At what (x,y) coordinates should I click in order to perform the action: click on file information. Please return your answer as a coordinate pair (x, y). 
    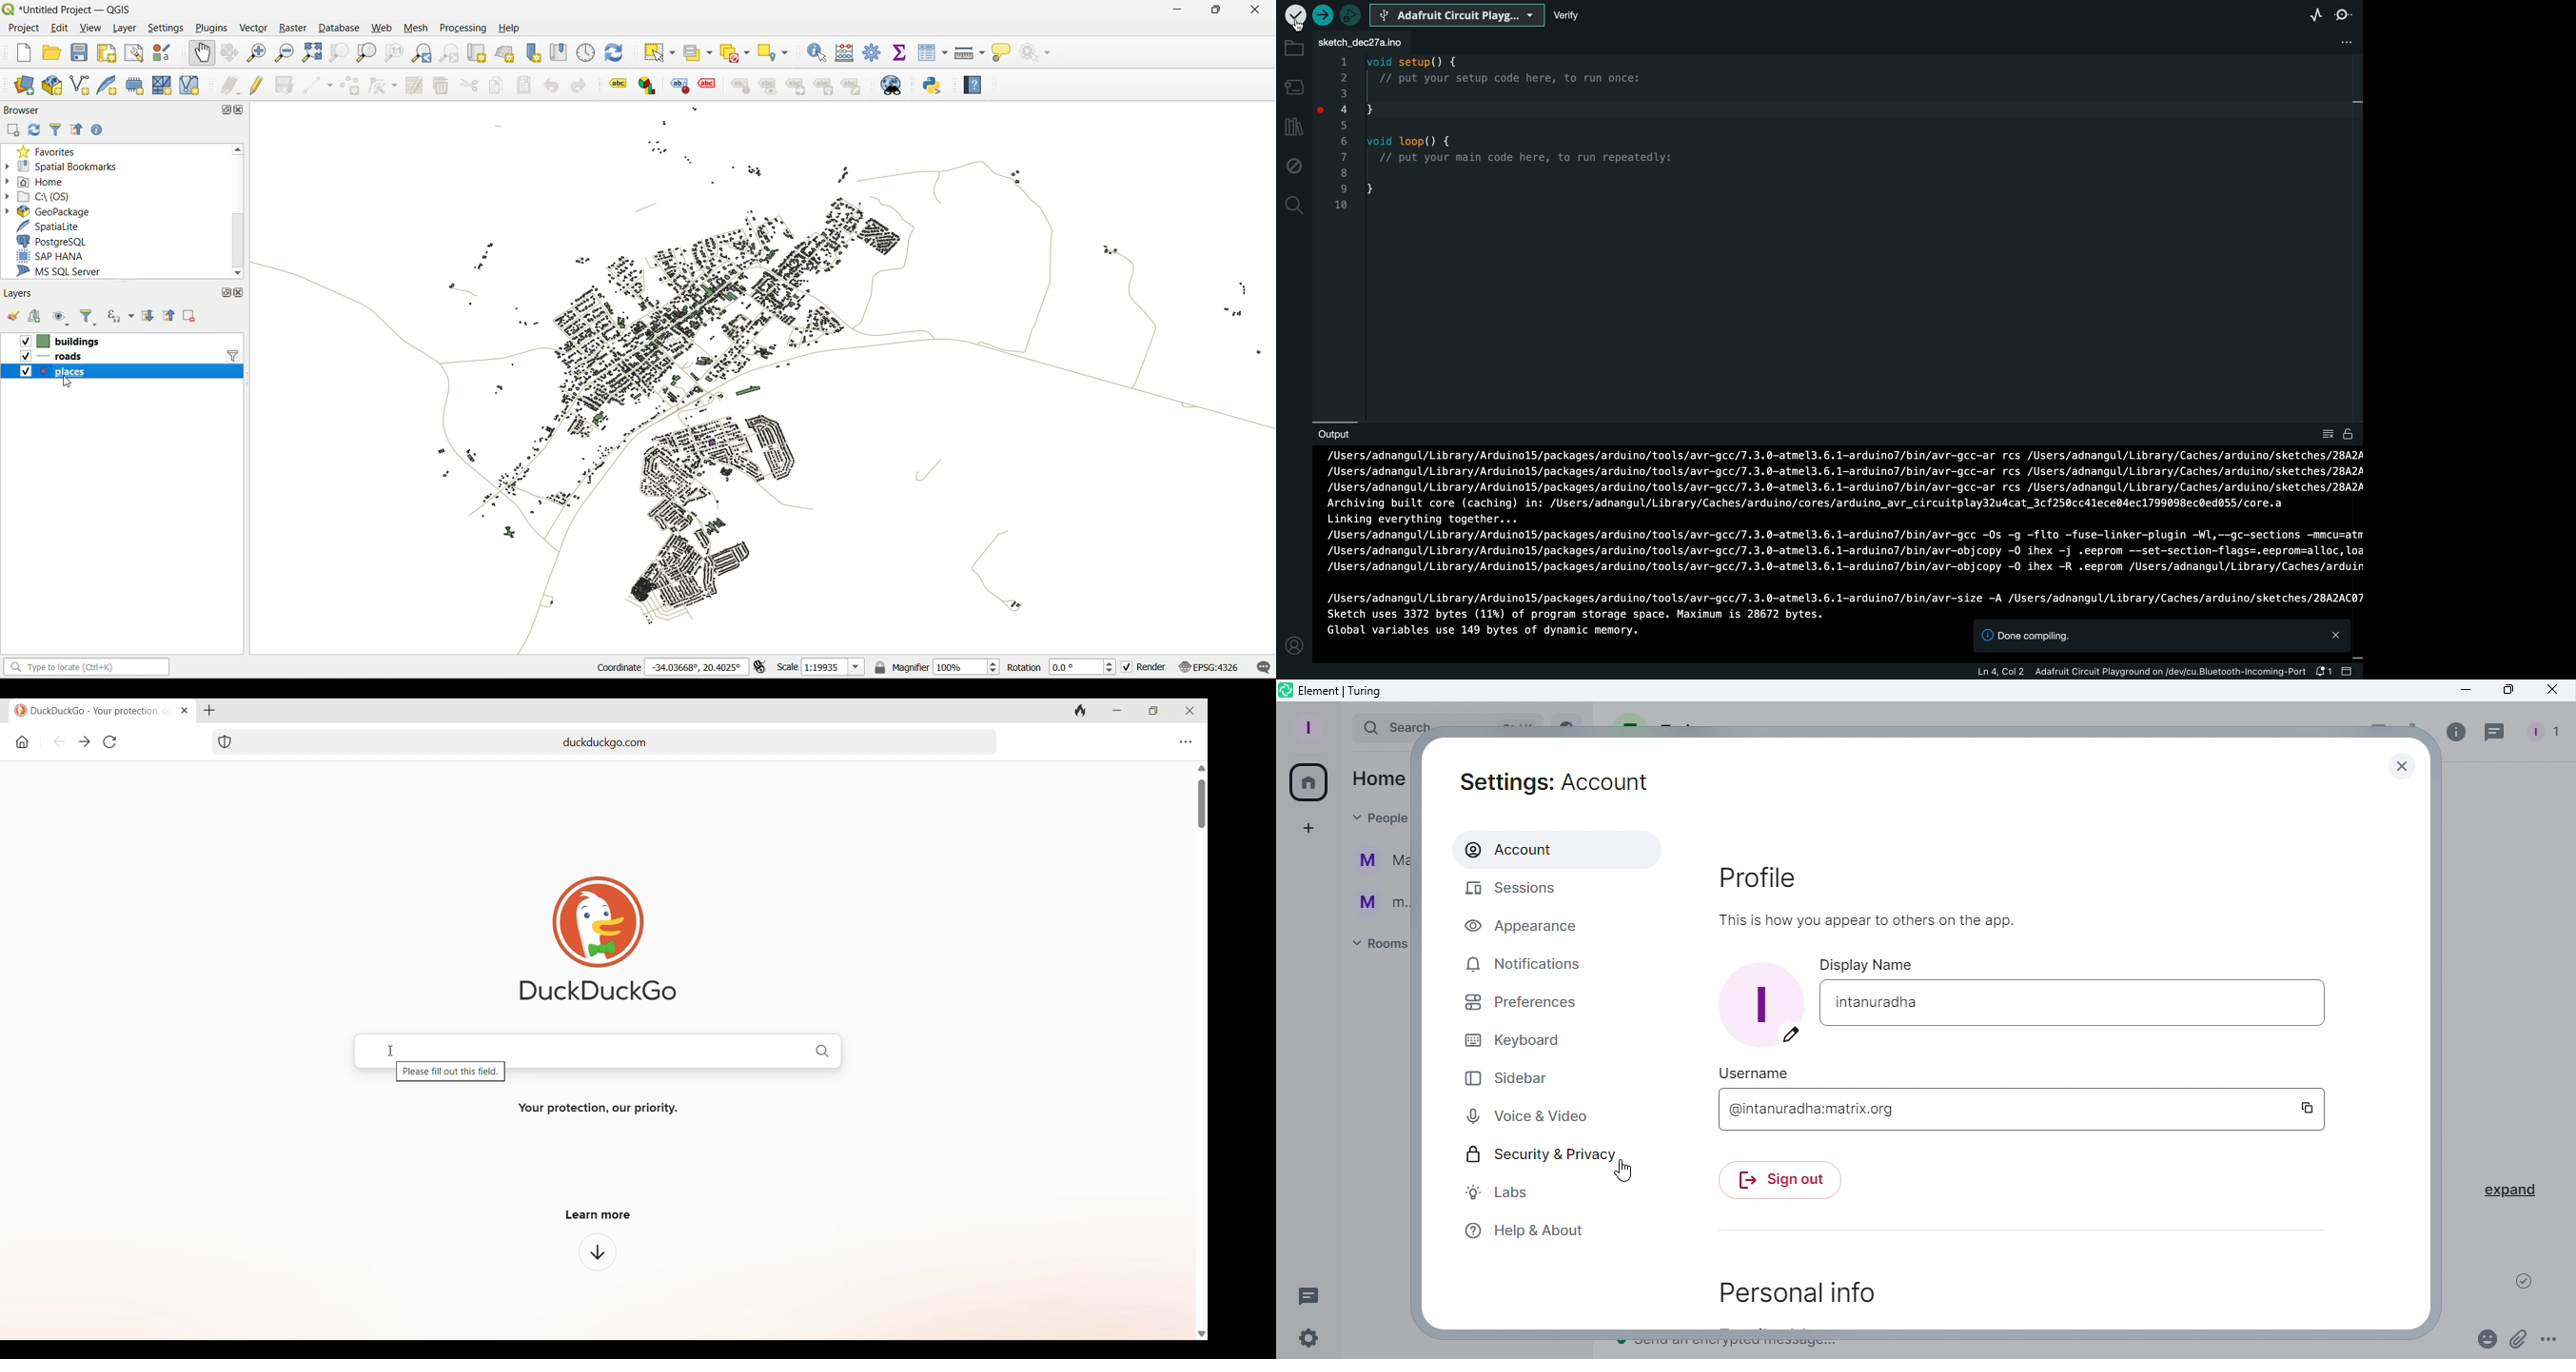
    Looking at the image, I should click on (2167, 674).